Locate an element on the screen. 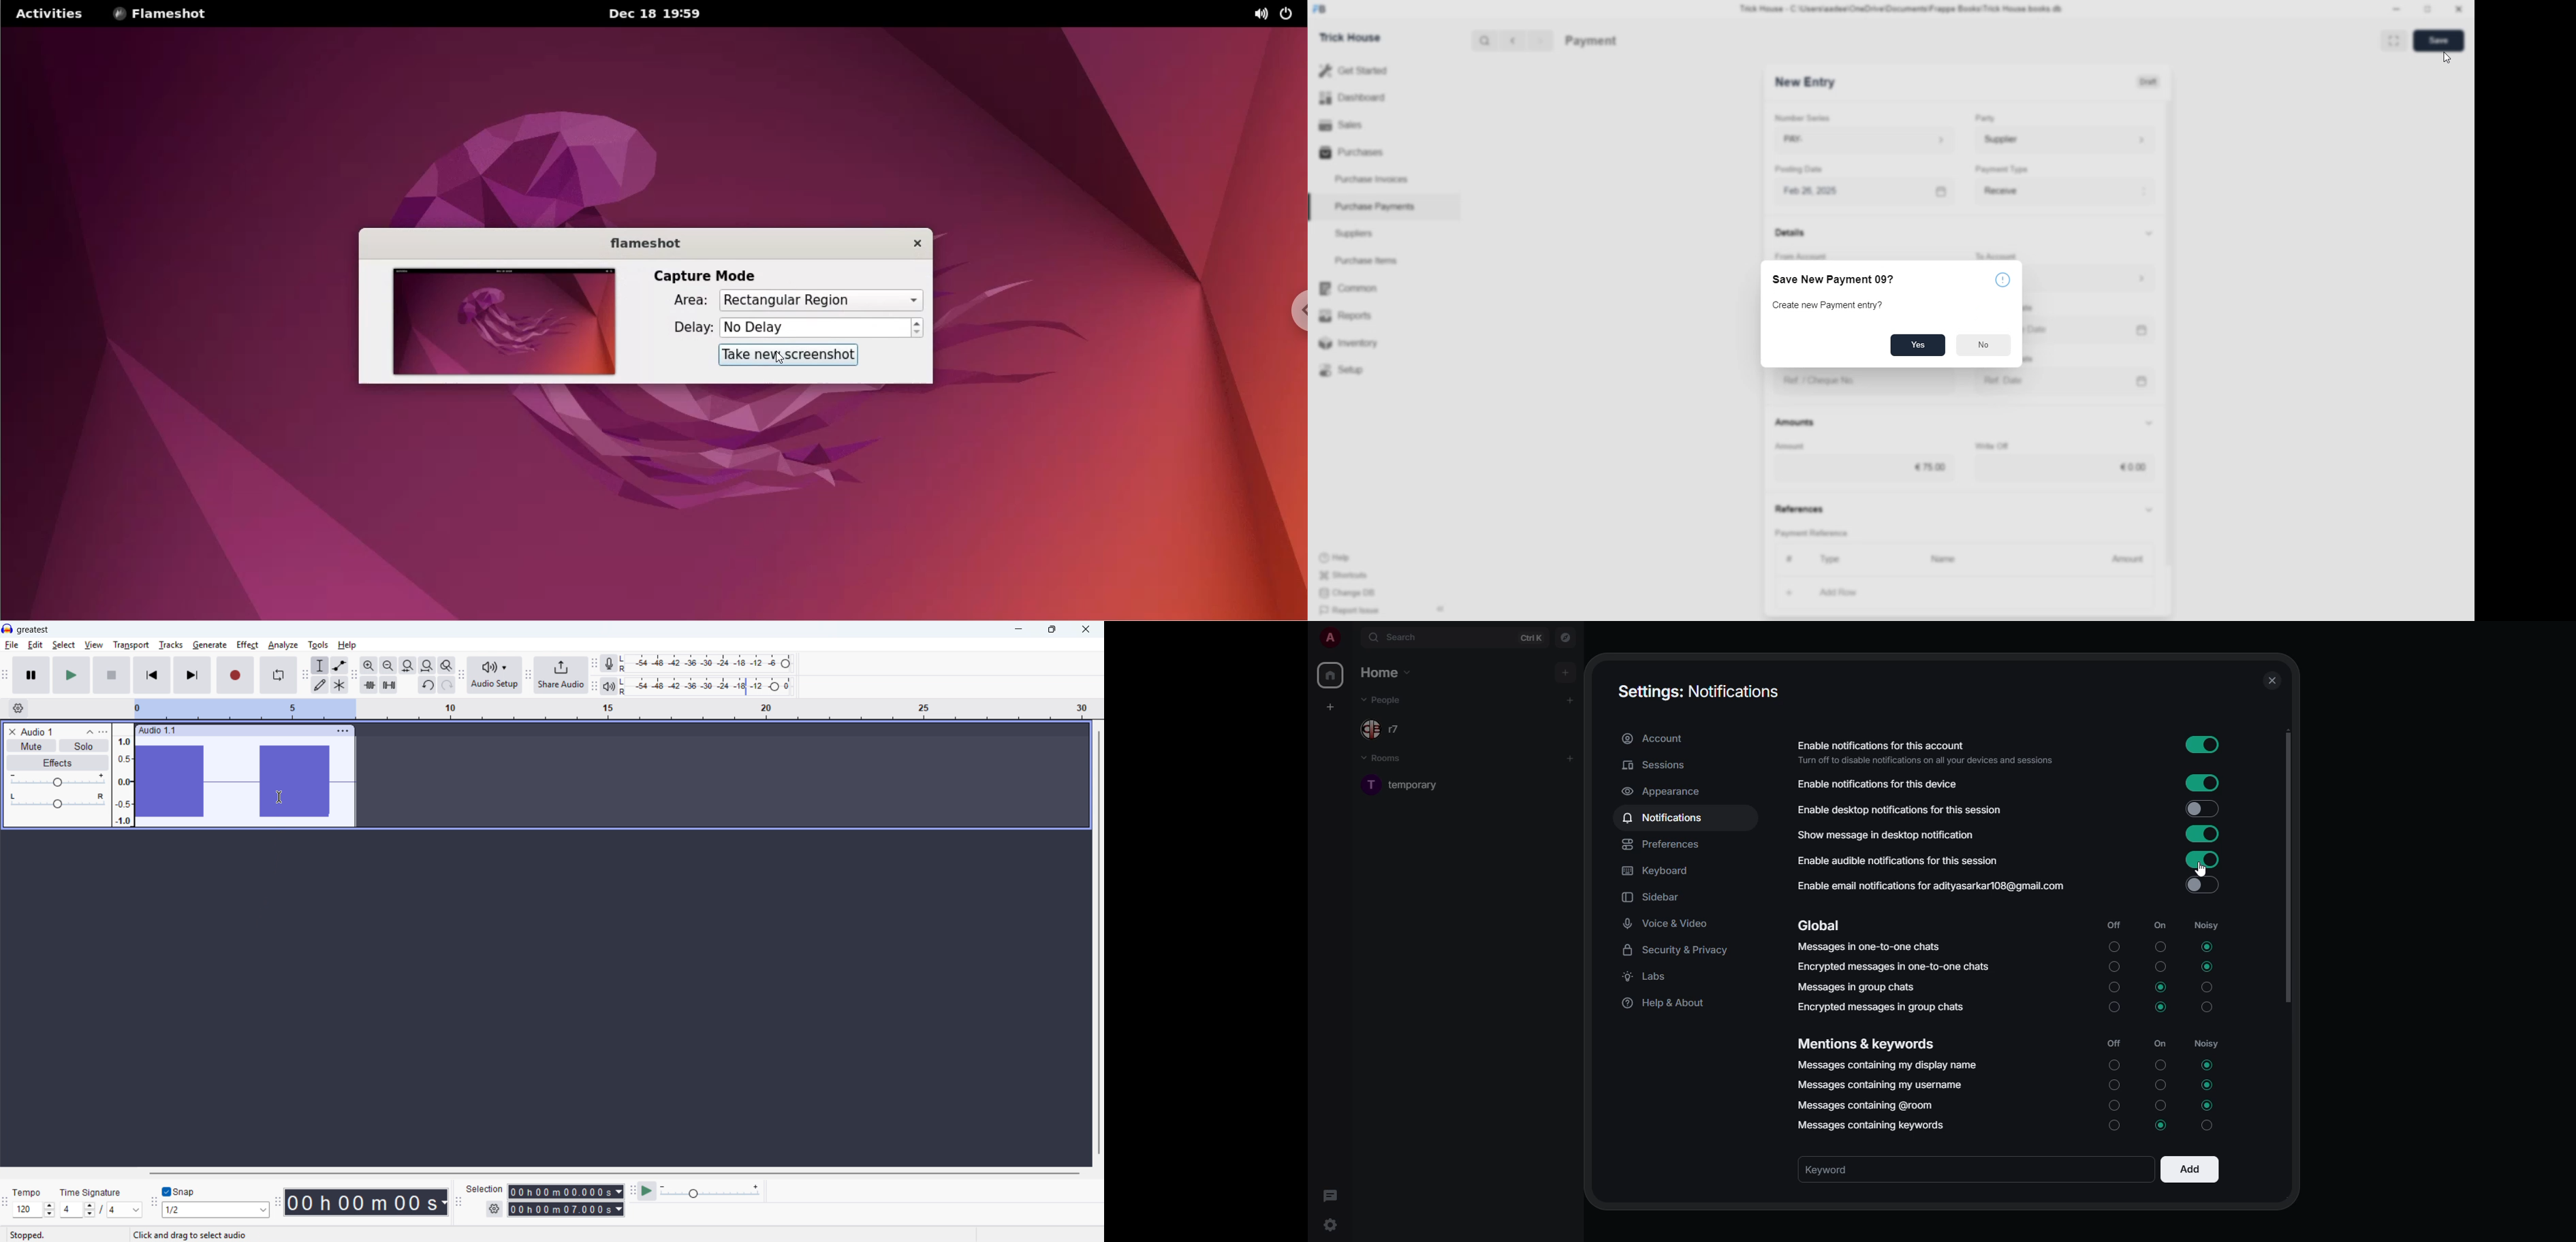  transport is located at coordinates (131, 645).